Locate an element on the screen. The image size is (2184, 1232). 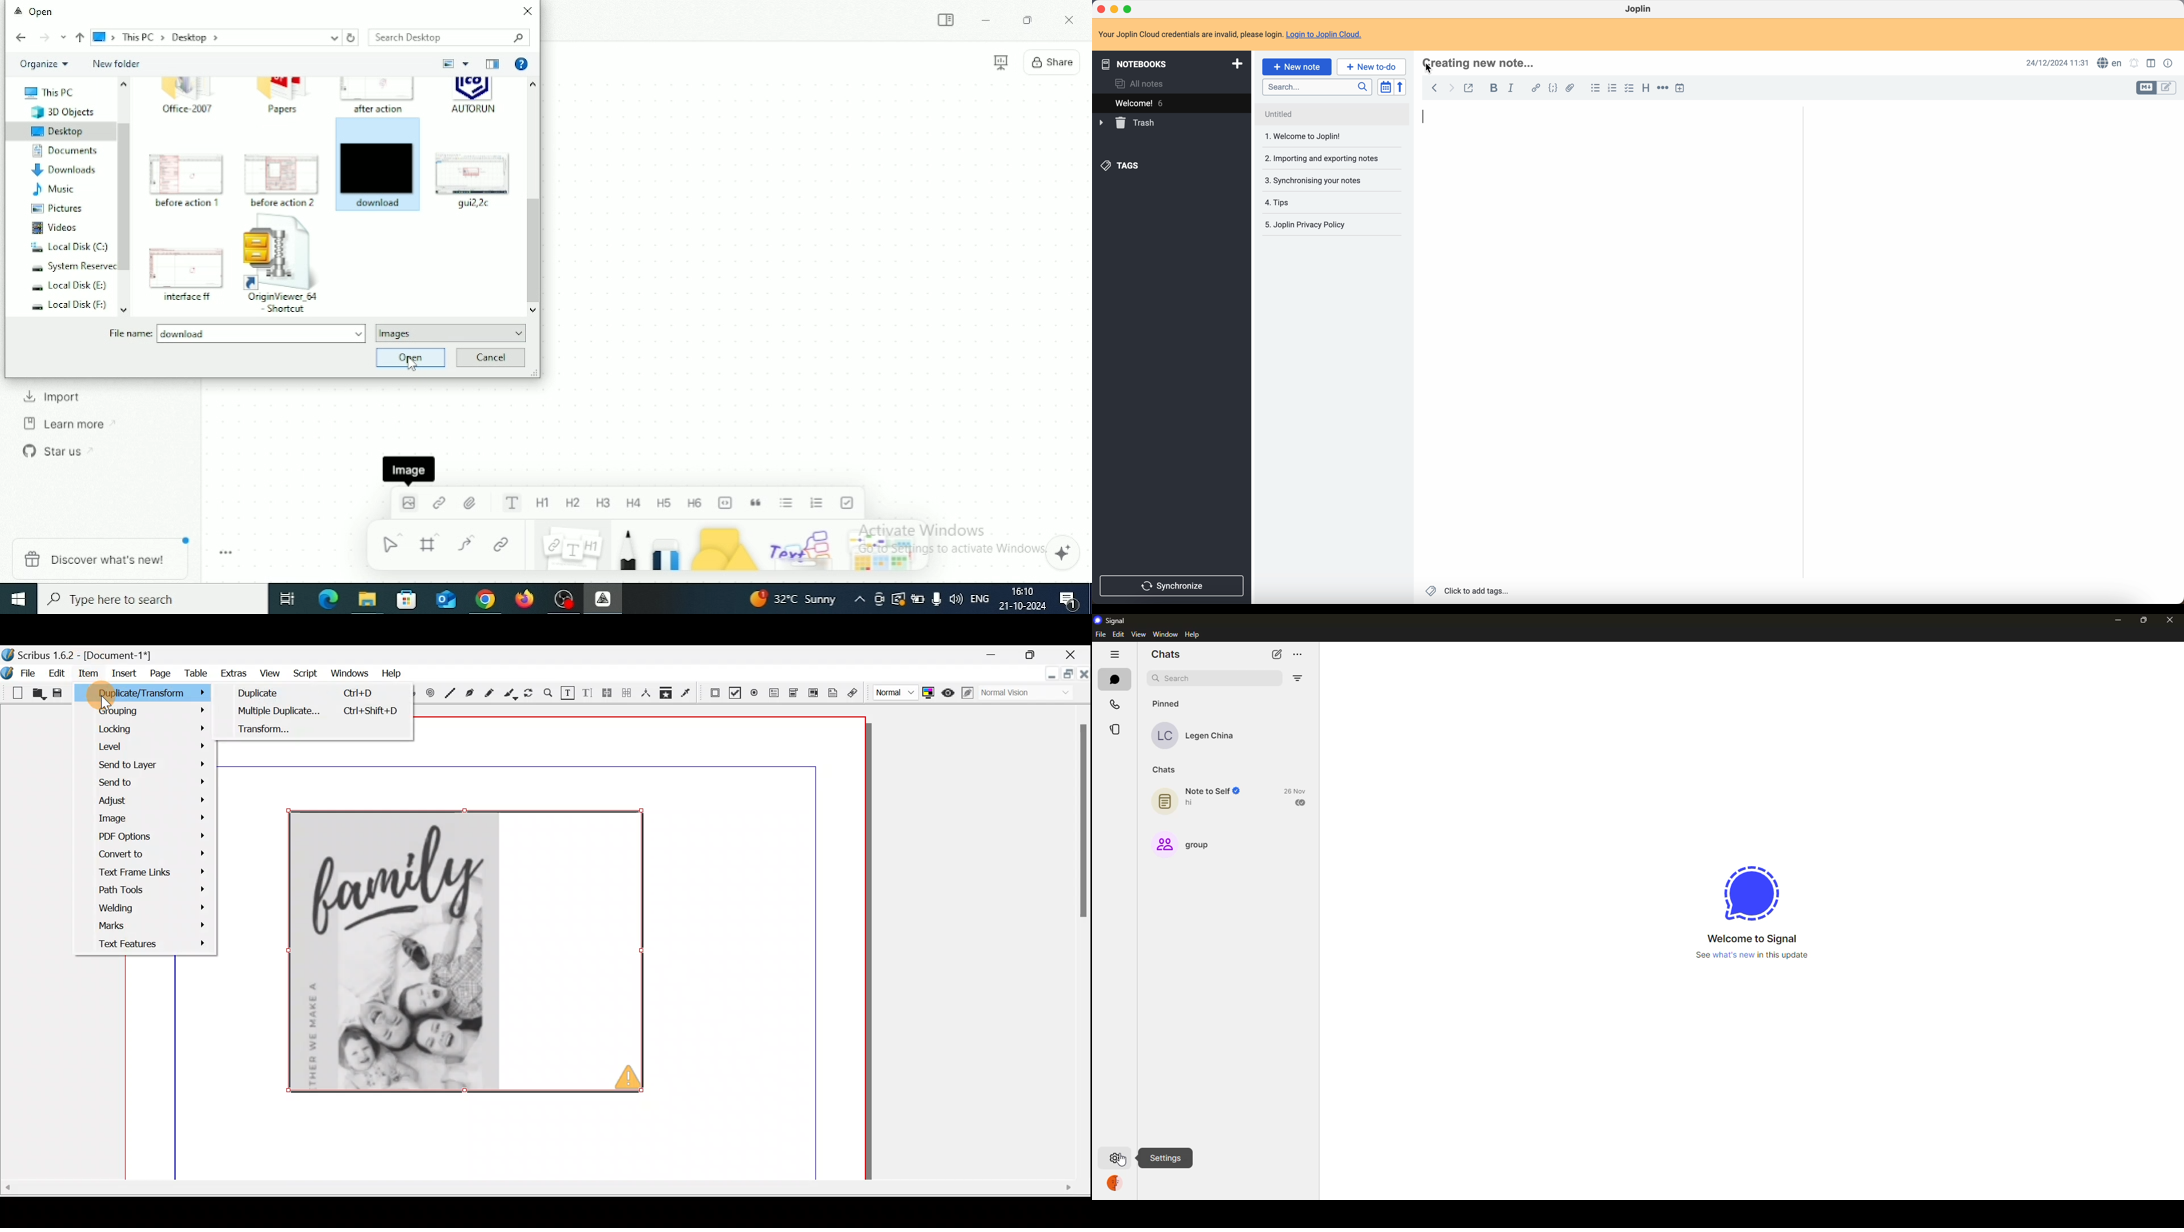
Heading  4 is located at coordinates (634, 504).